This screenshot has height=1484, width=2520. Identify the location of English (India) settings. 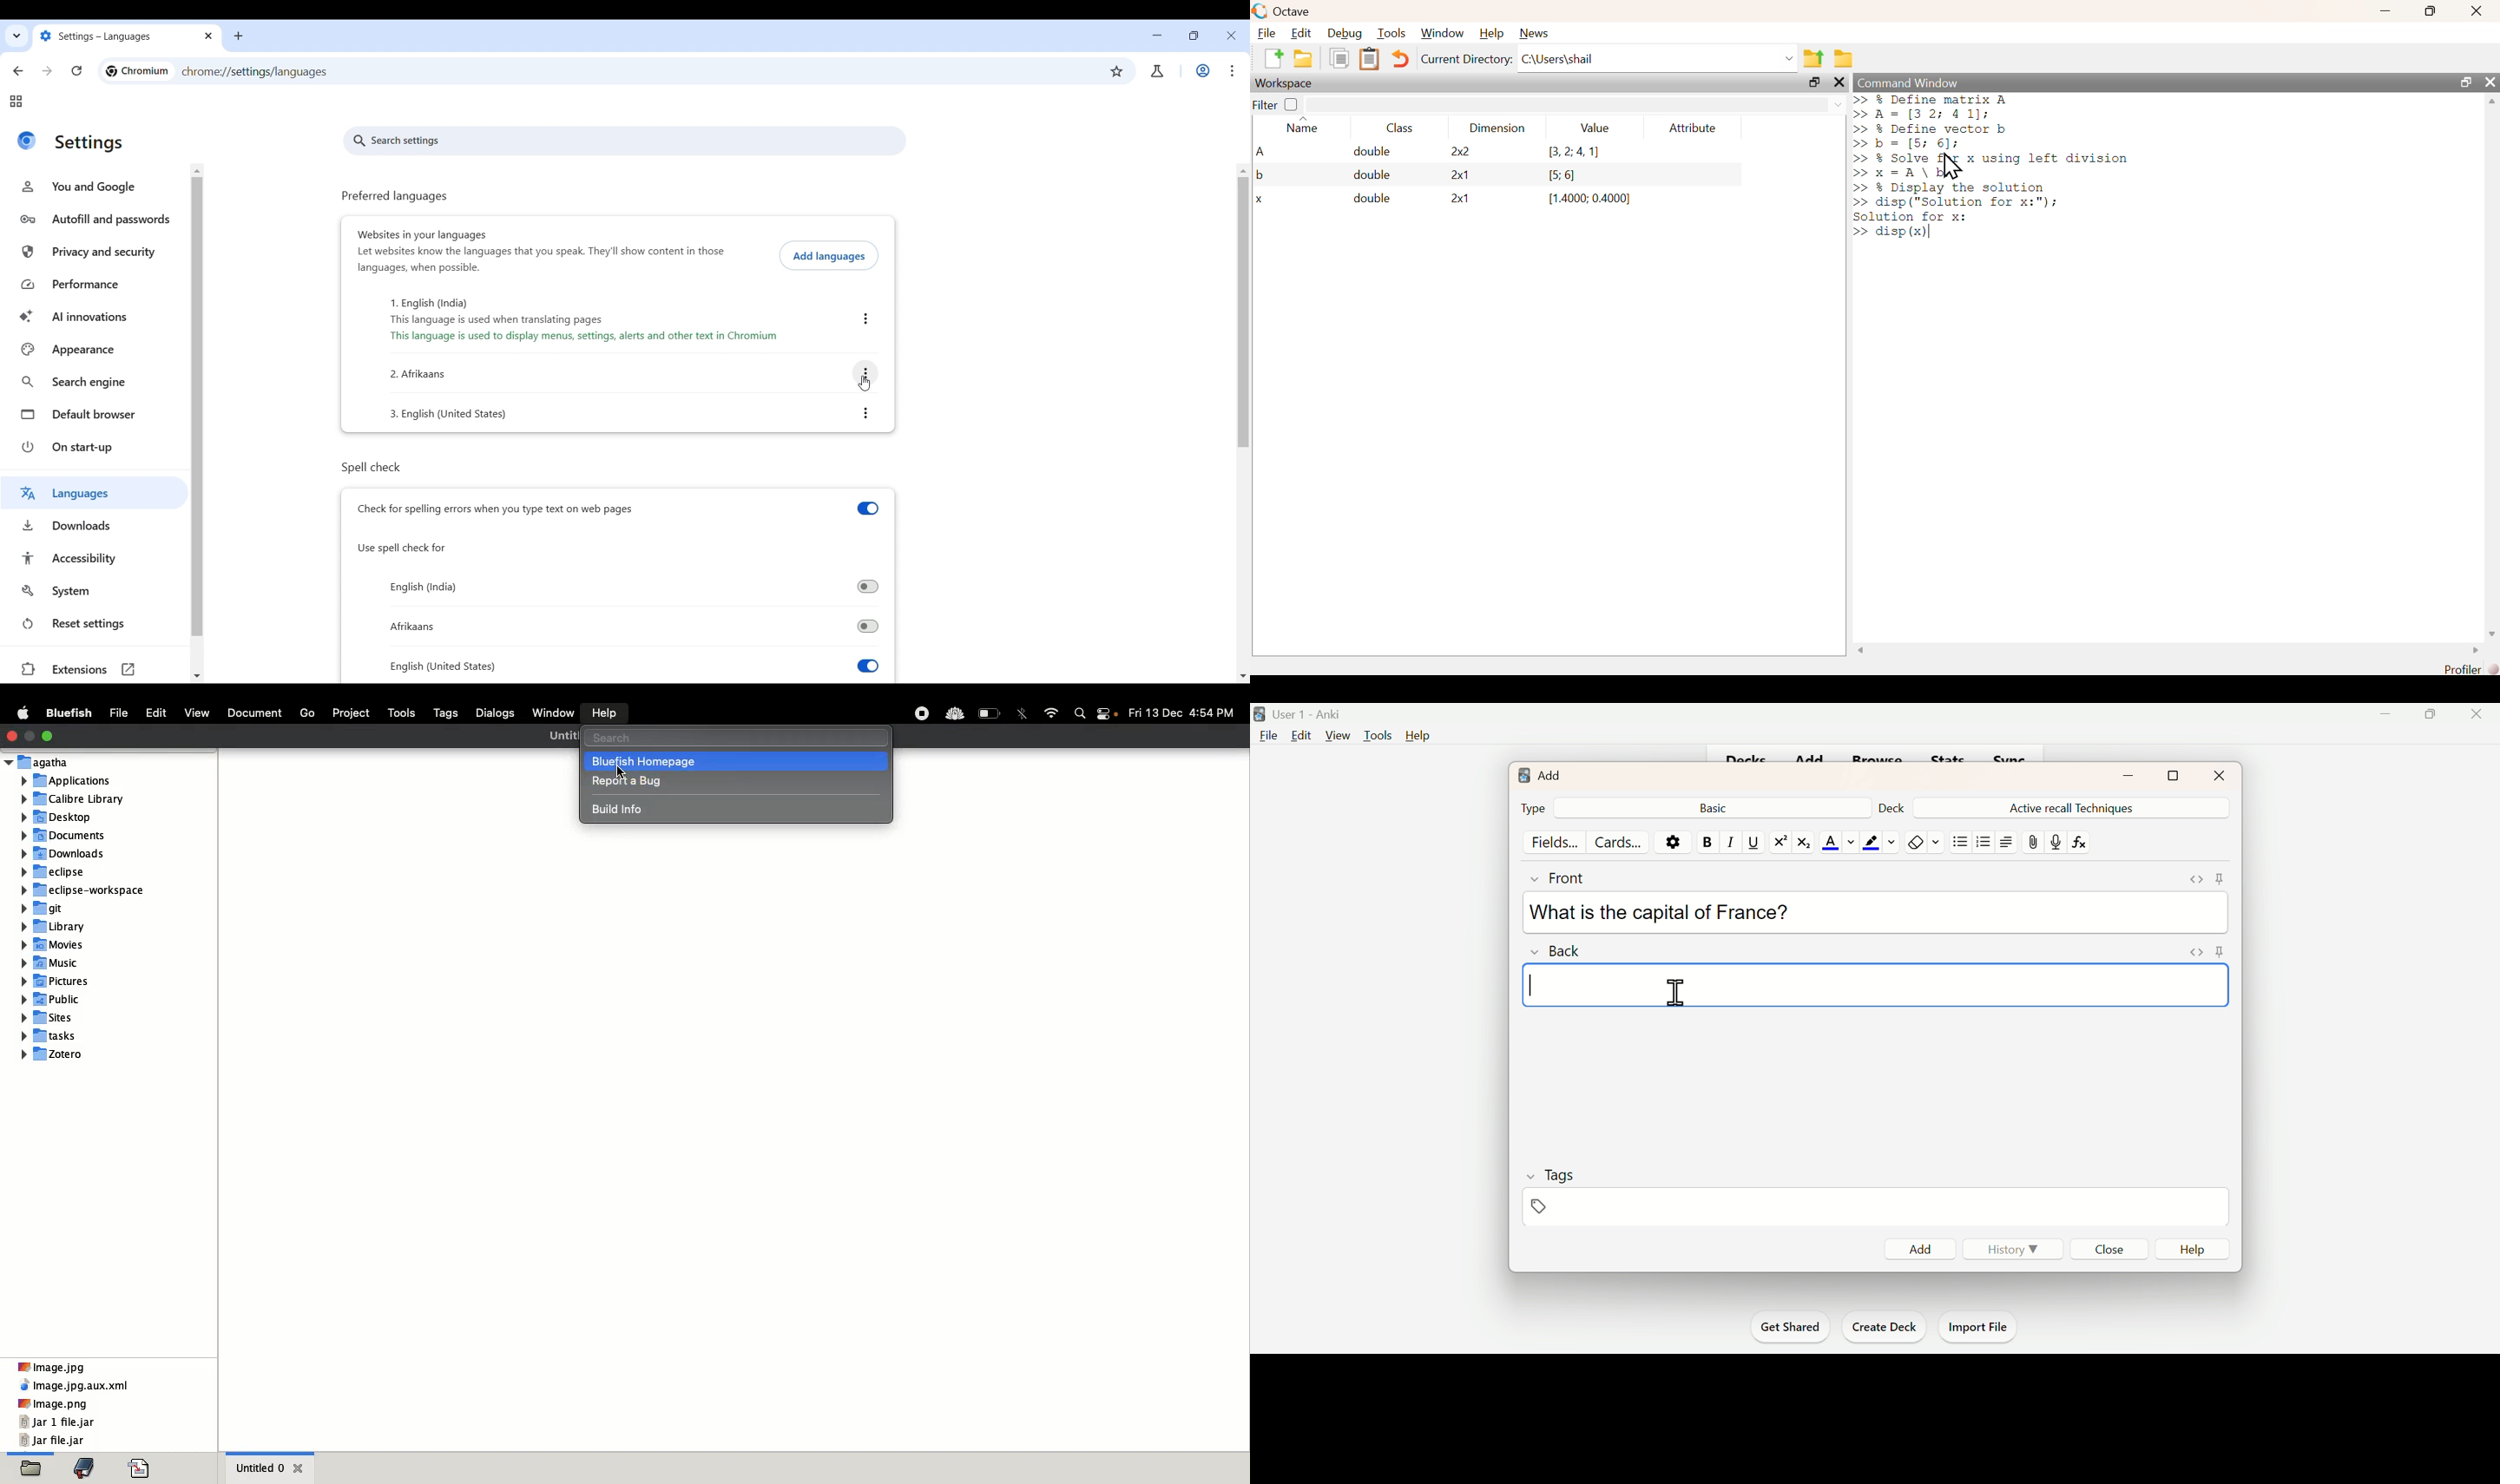
(865, 319).